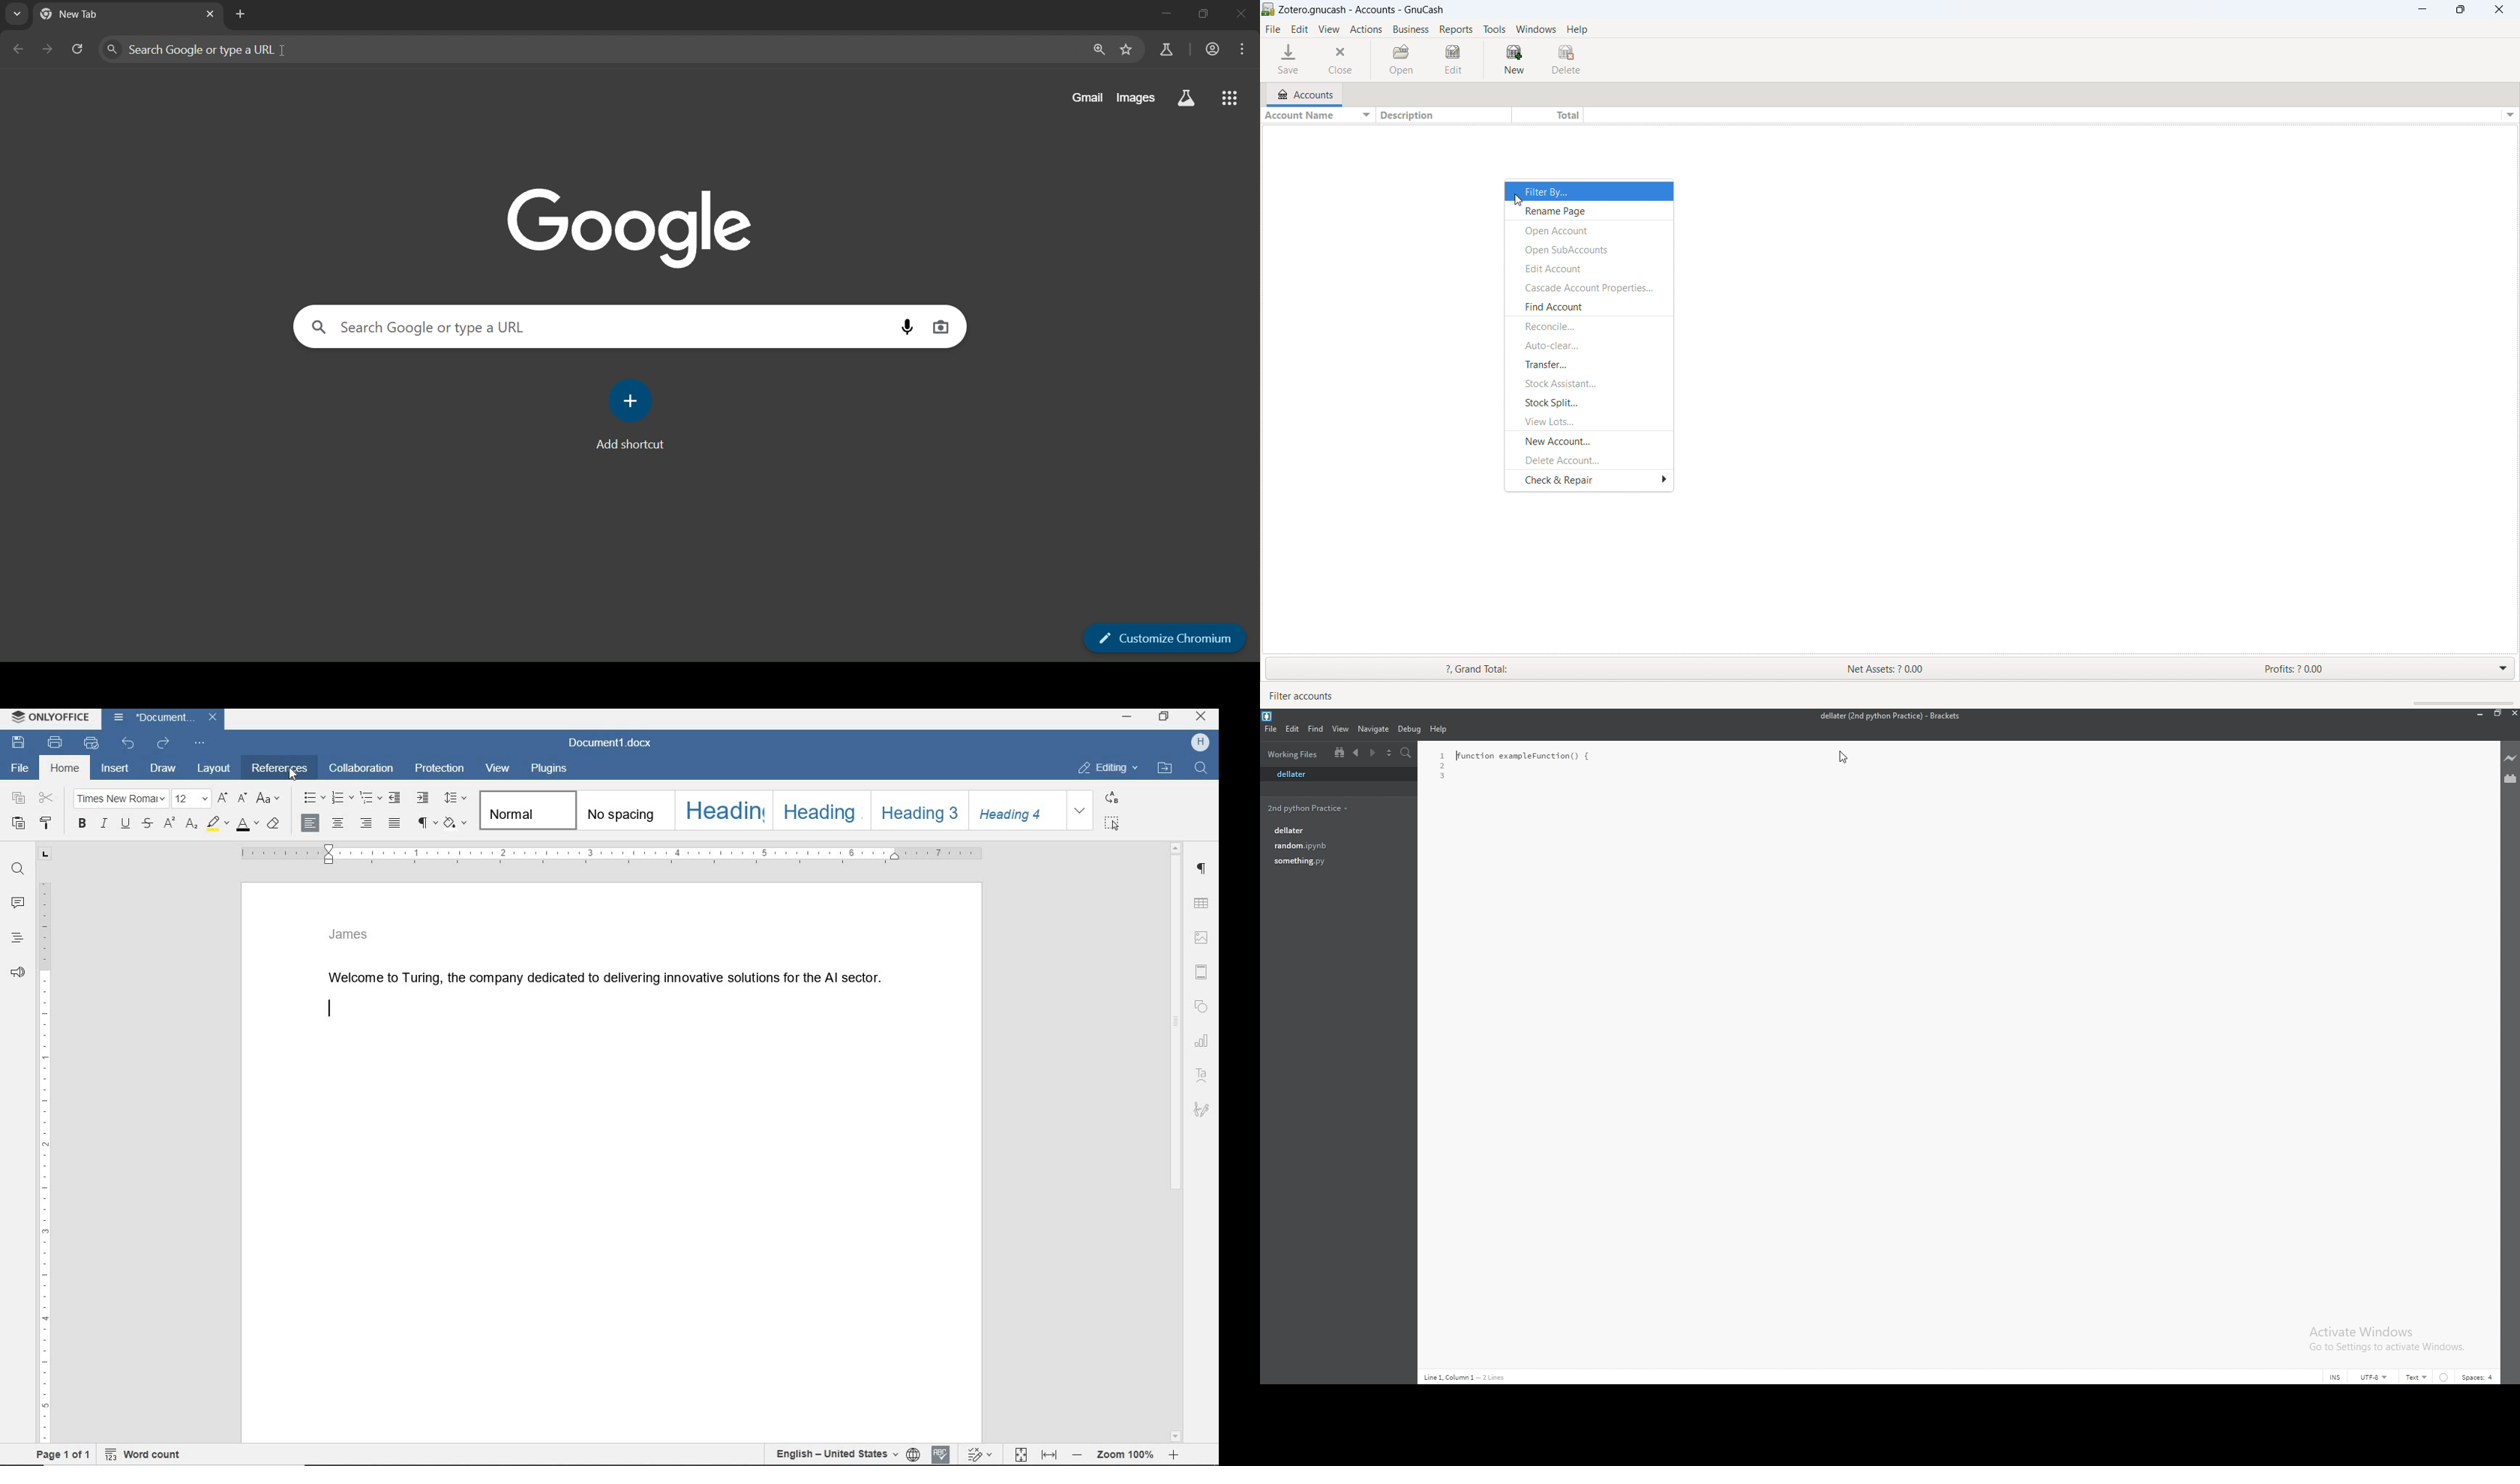  What do you see at coordinates (340, 799) in the screenshot?
I see `numbering` at bounding box center [340, 799].